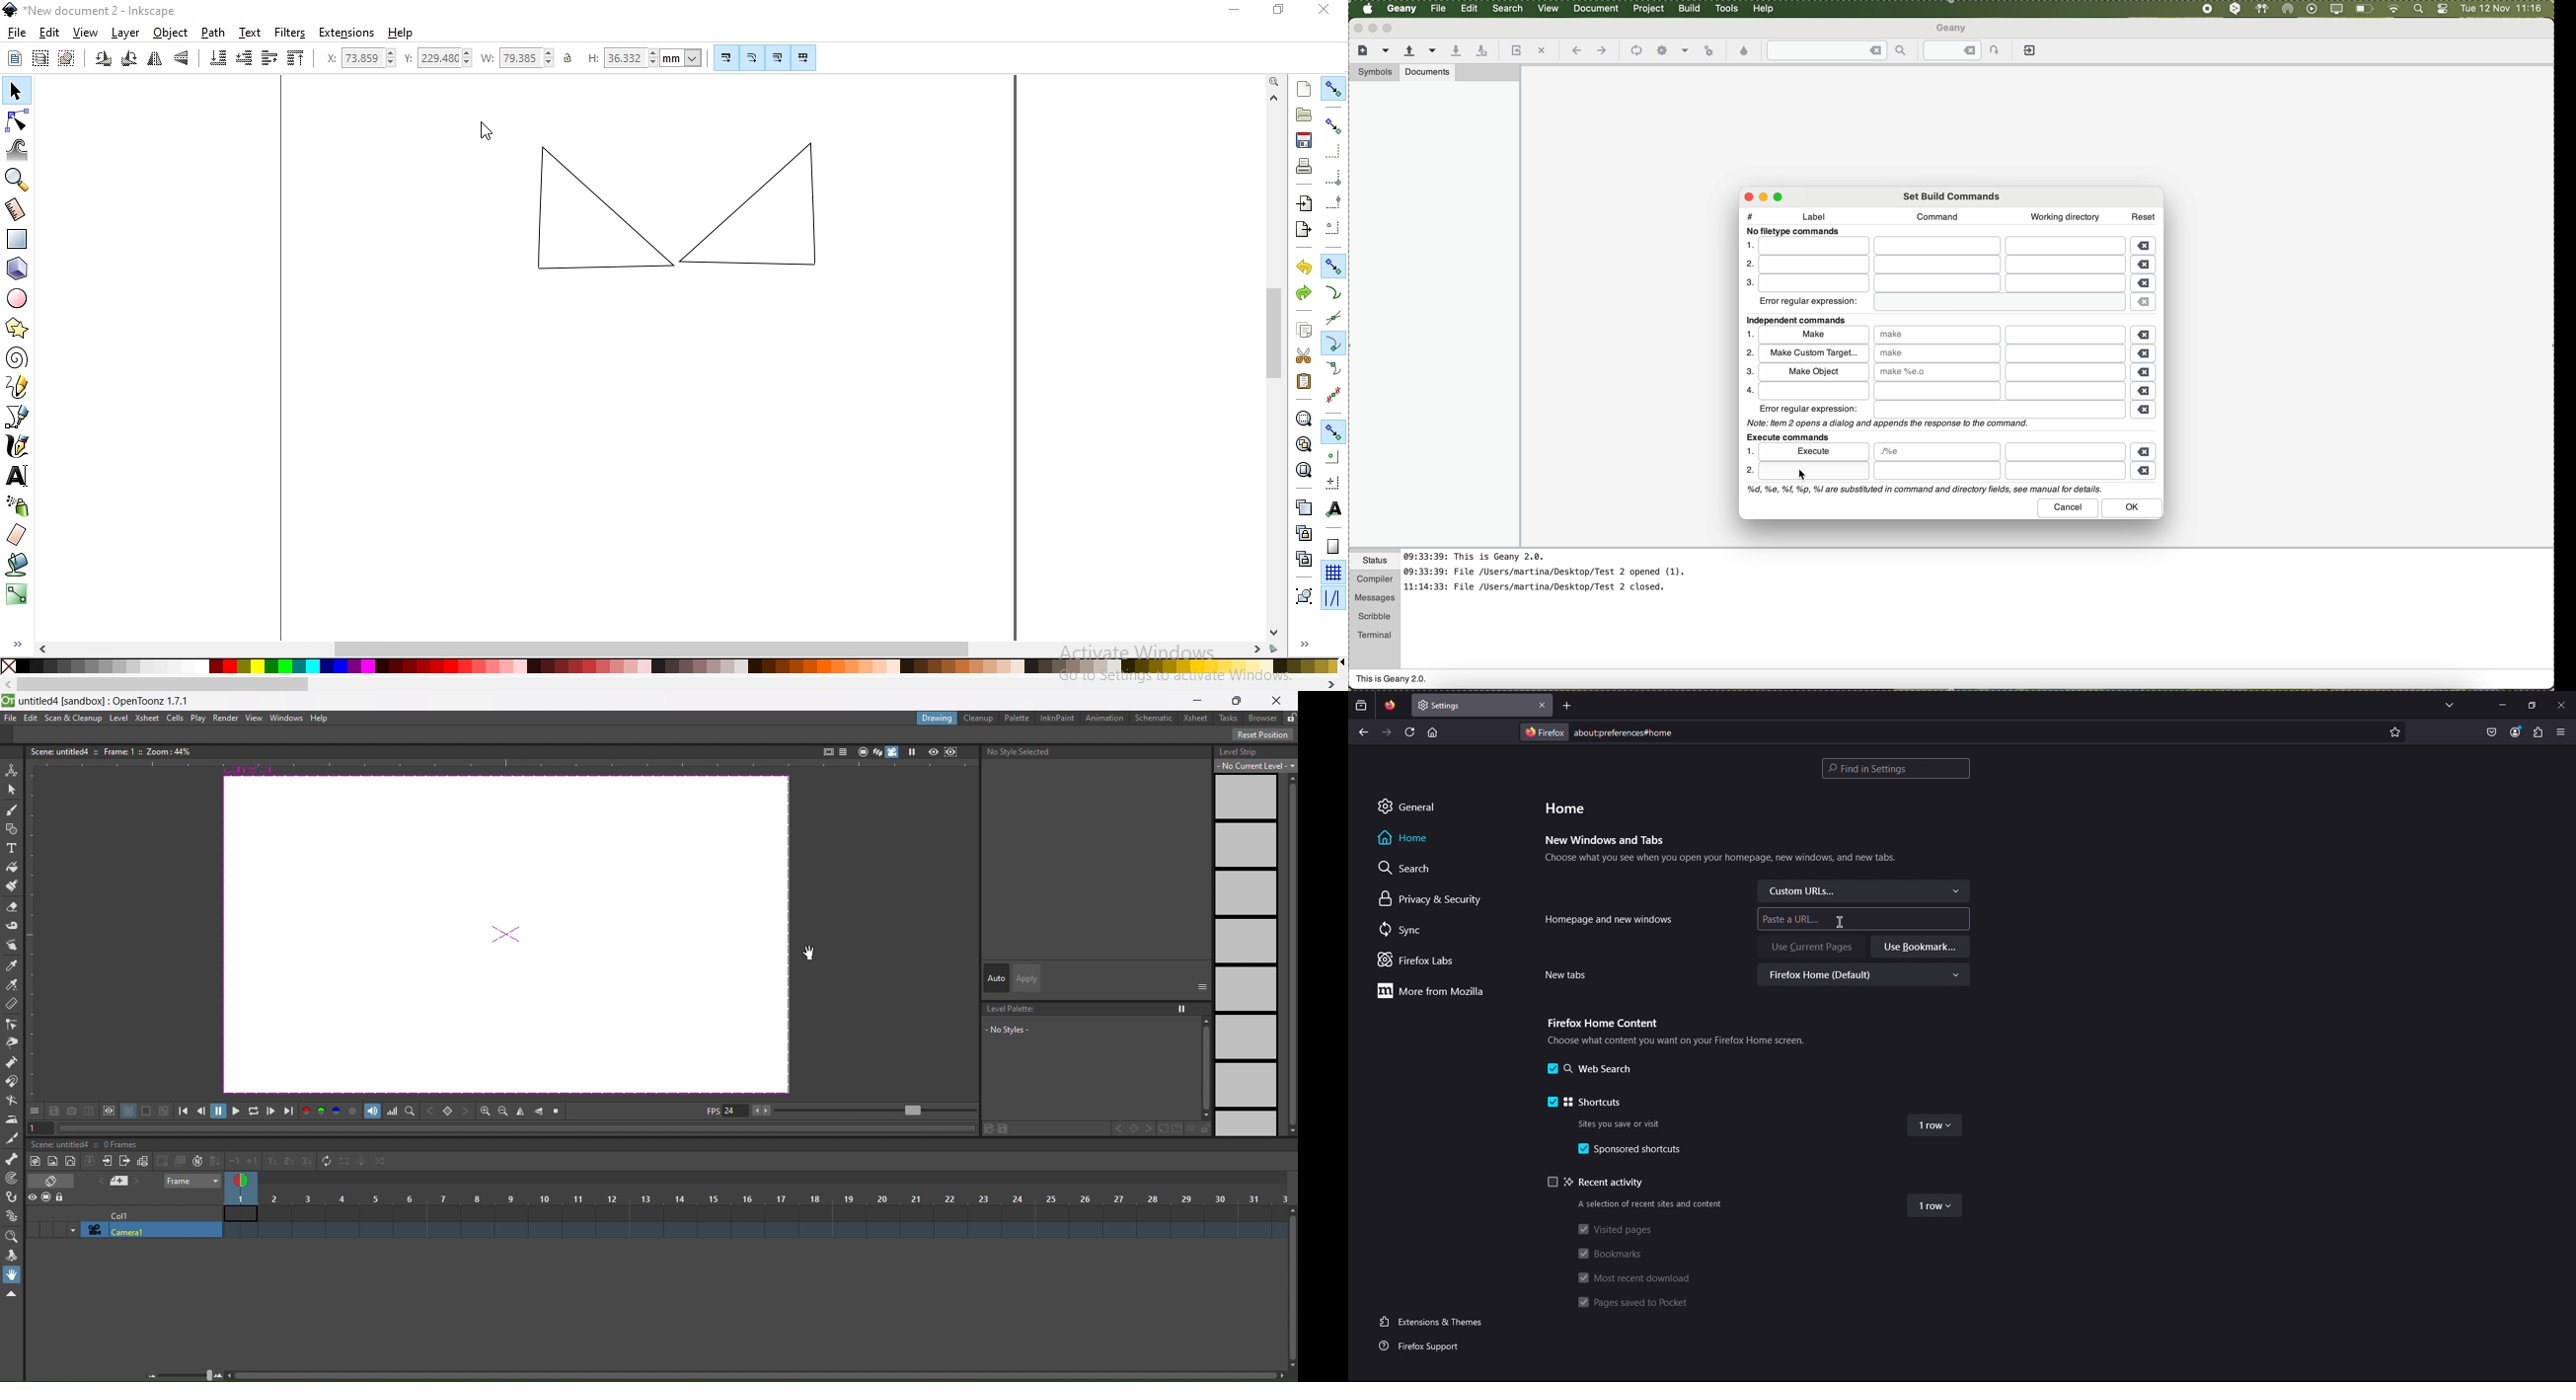 This screenshot has width=2576, height=1400. I want to click on Search bar, so click(1896, 768).